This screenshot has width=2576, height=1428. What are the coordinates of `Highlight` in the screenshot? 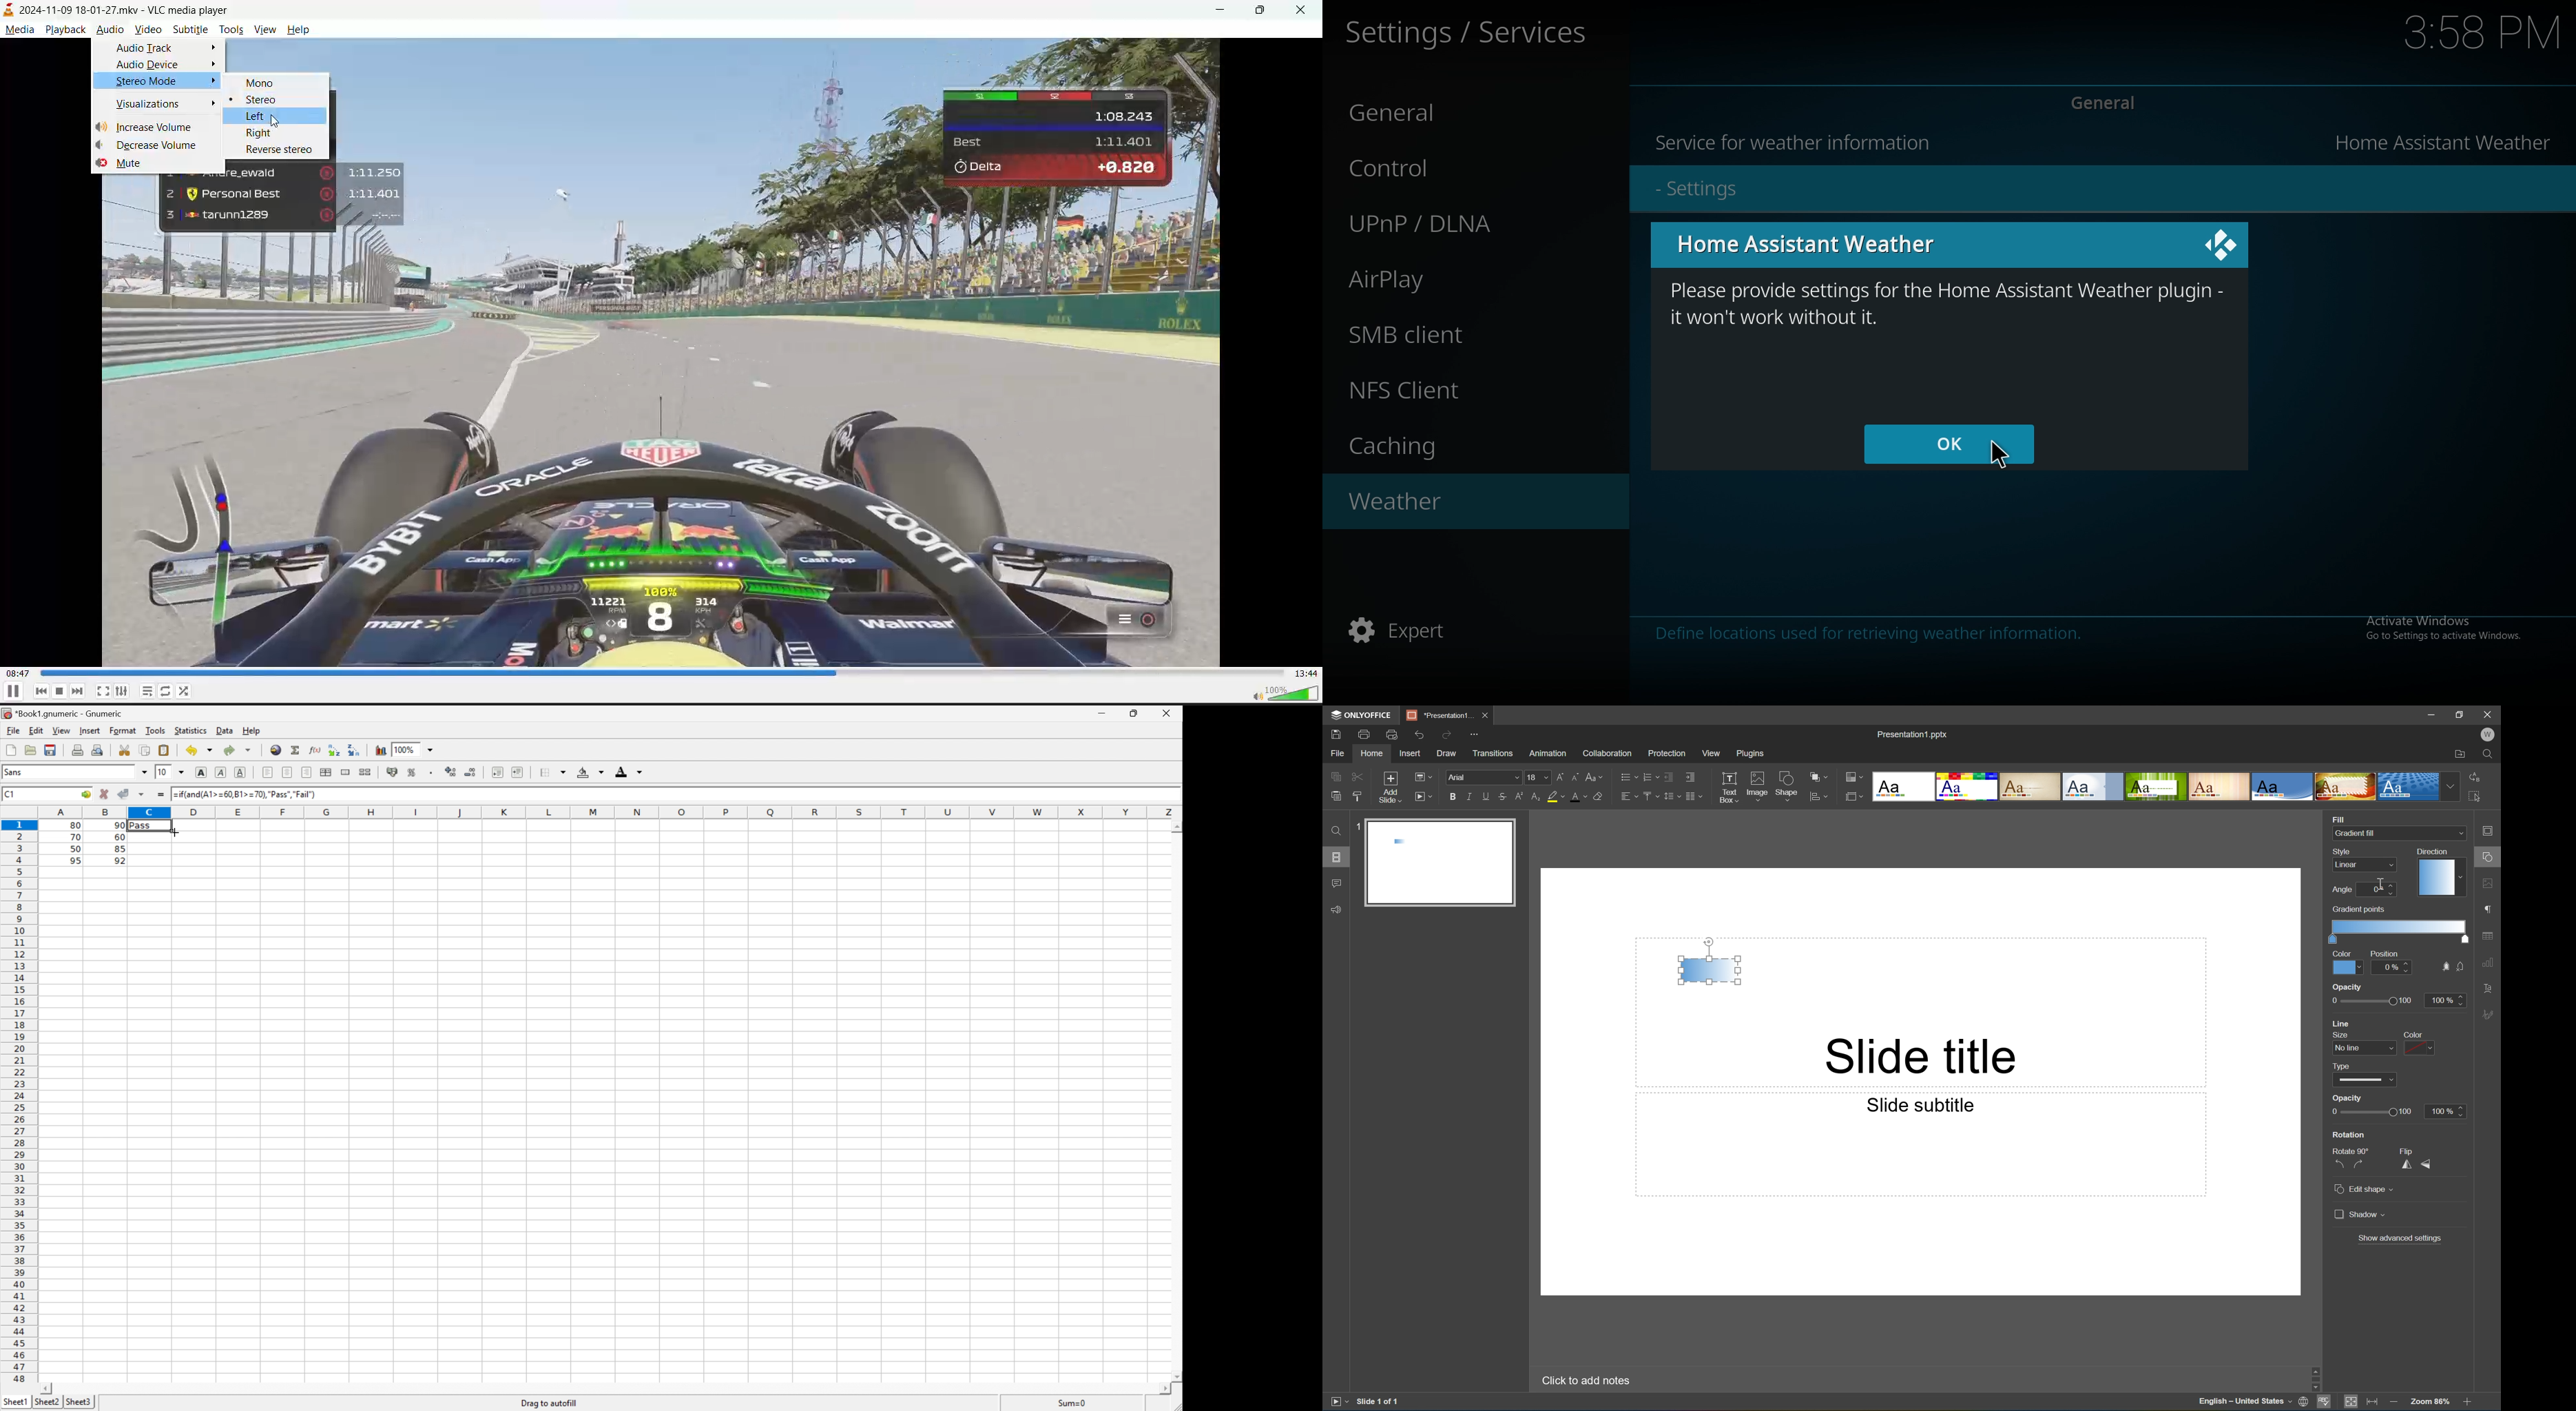 It's located at (1556, 797).